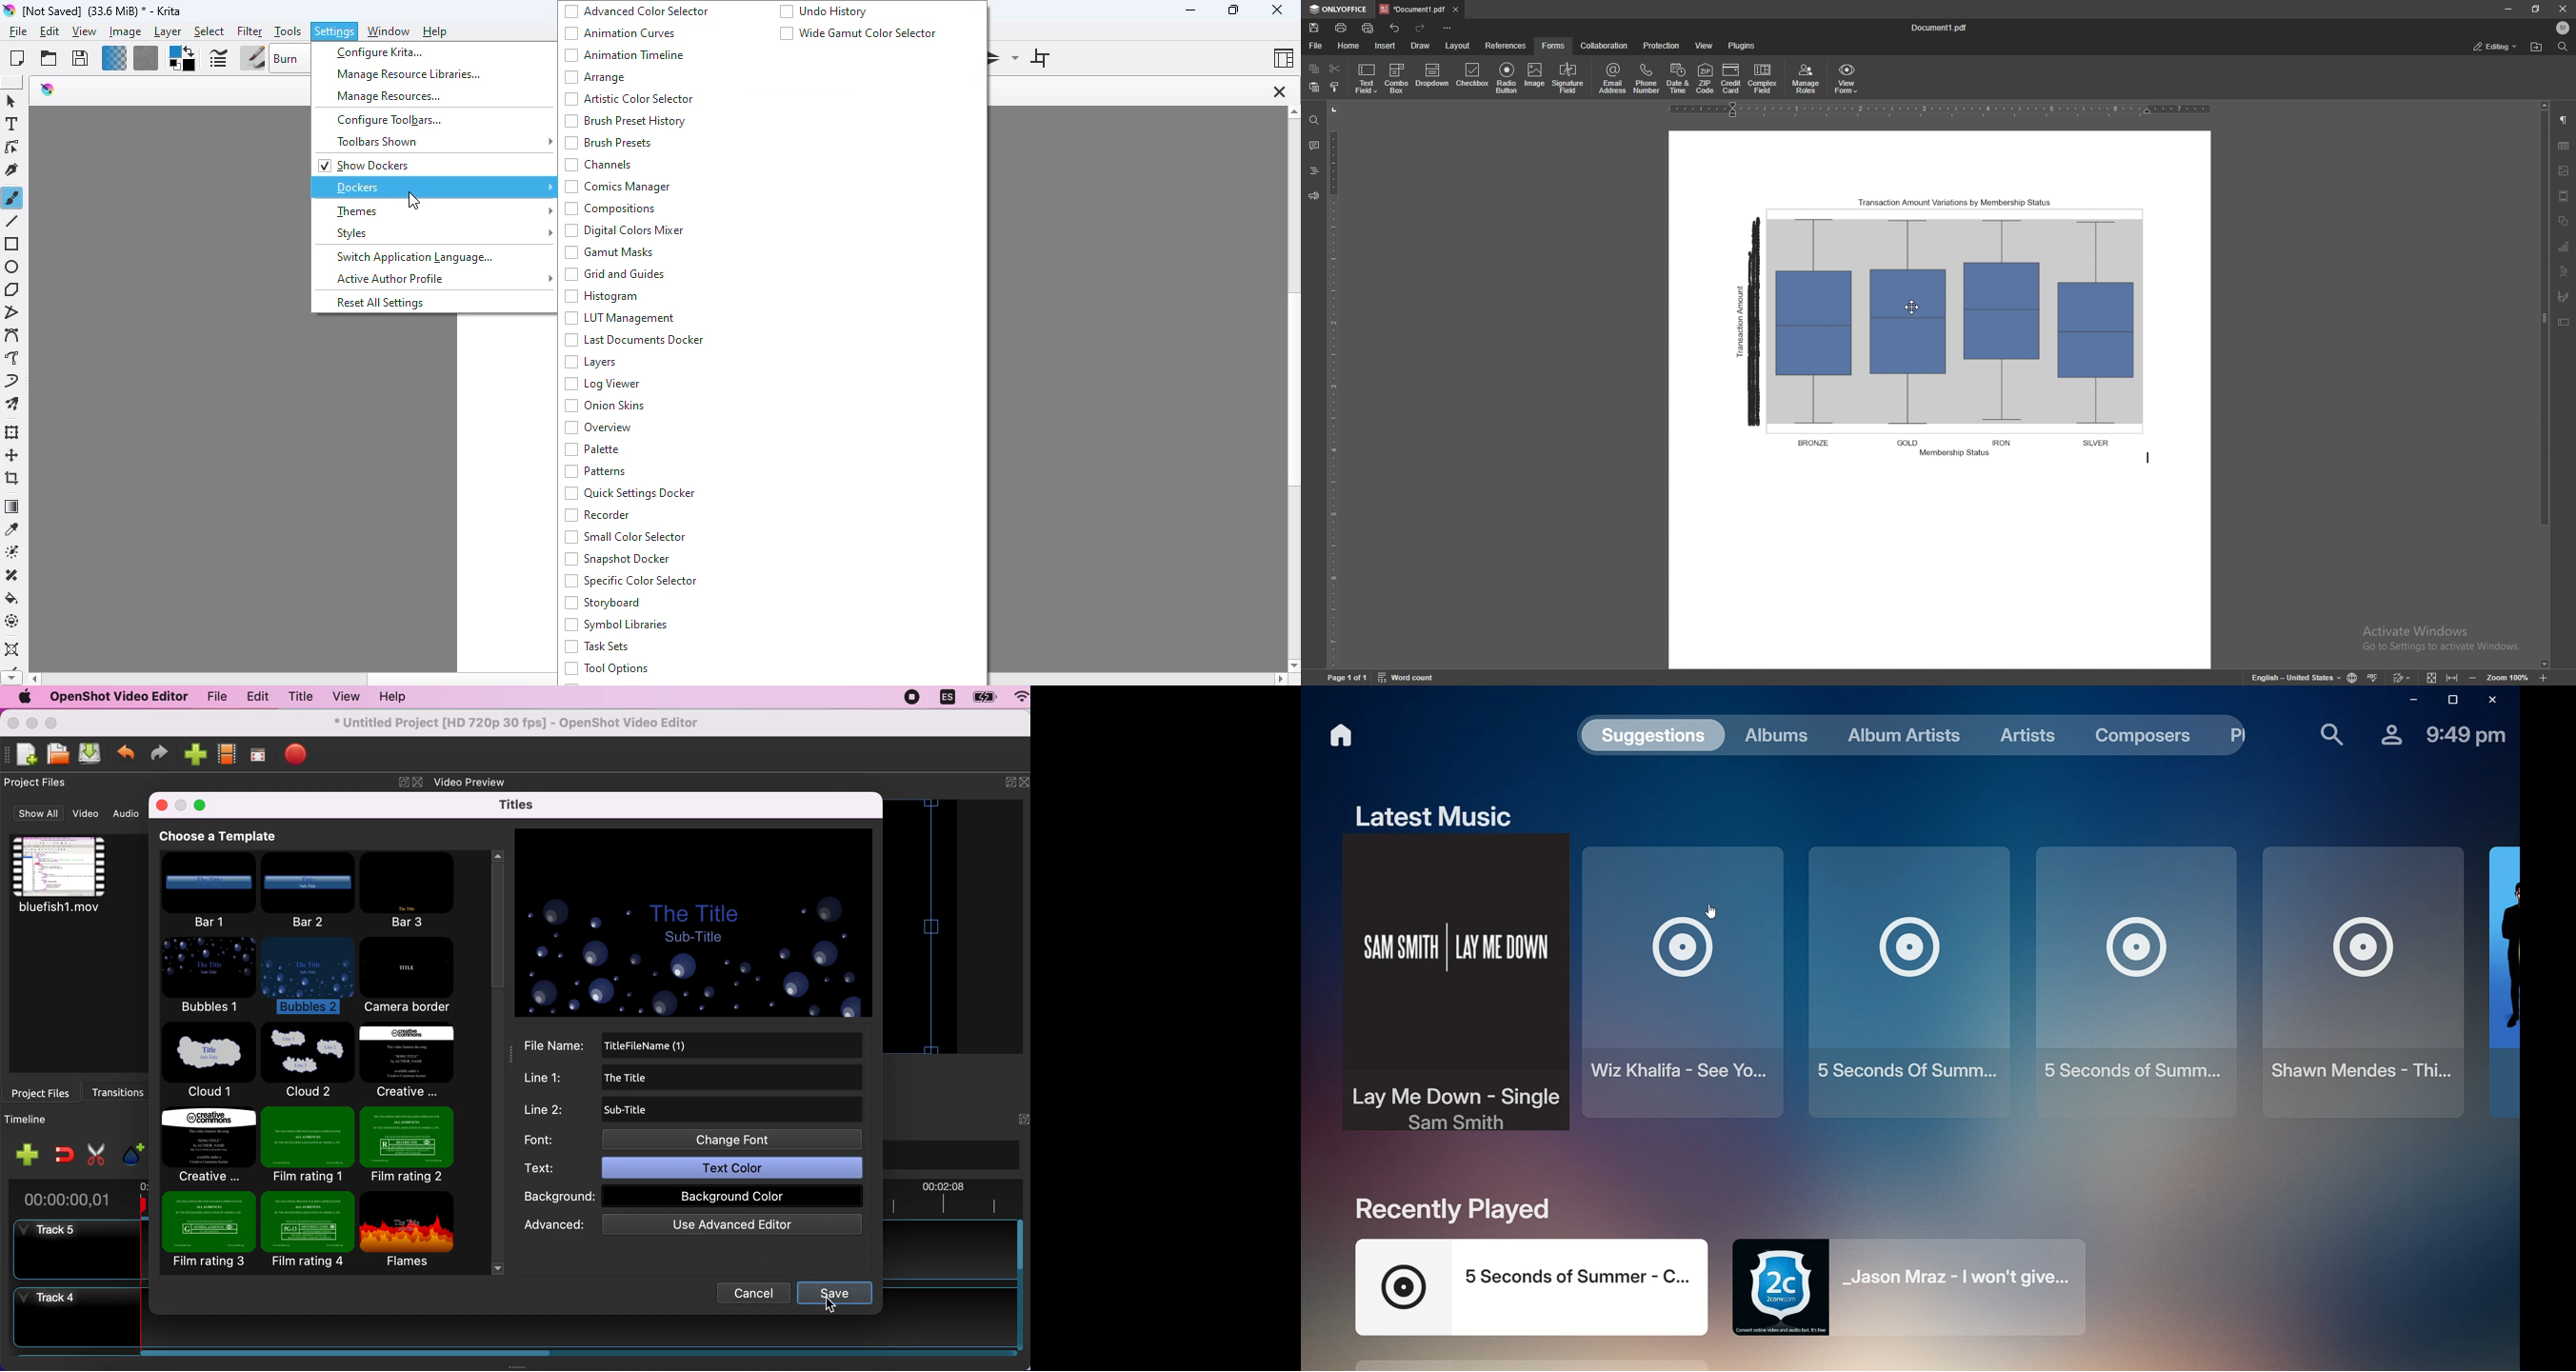  What do you see at coordinates (558, 1197) in the screenshot?
I see `background:` at bounding box center [558, 1197].